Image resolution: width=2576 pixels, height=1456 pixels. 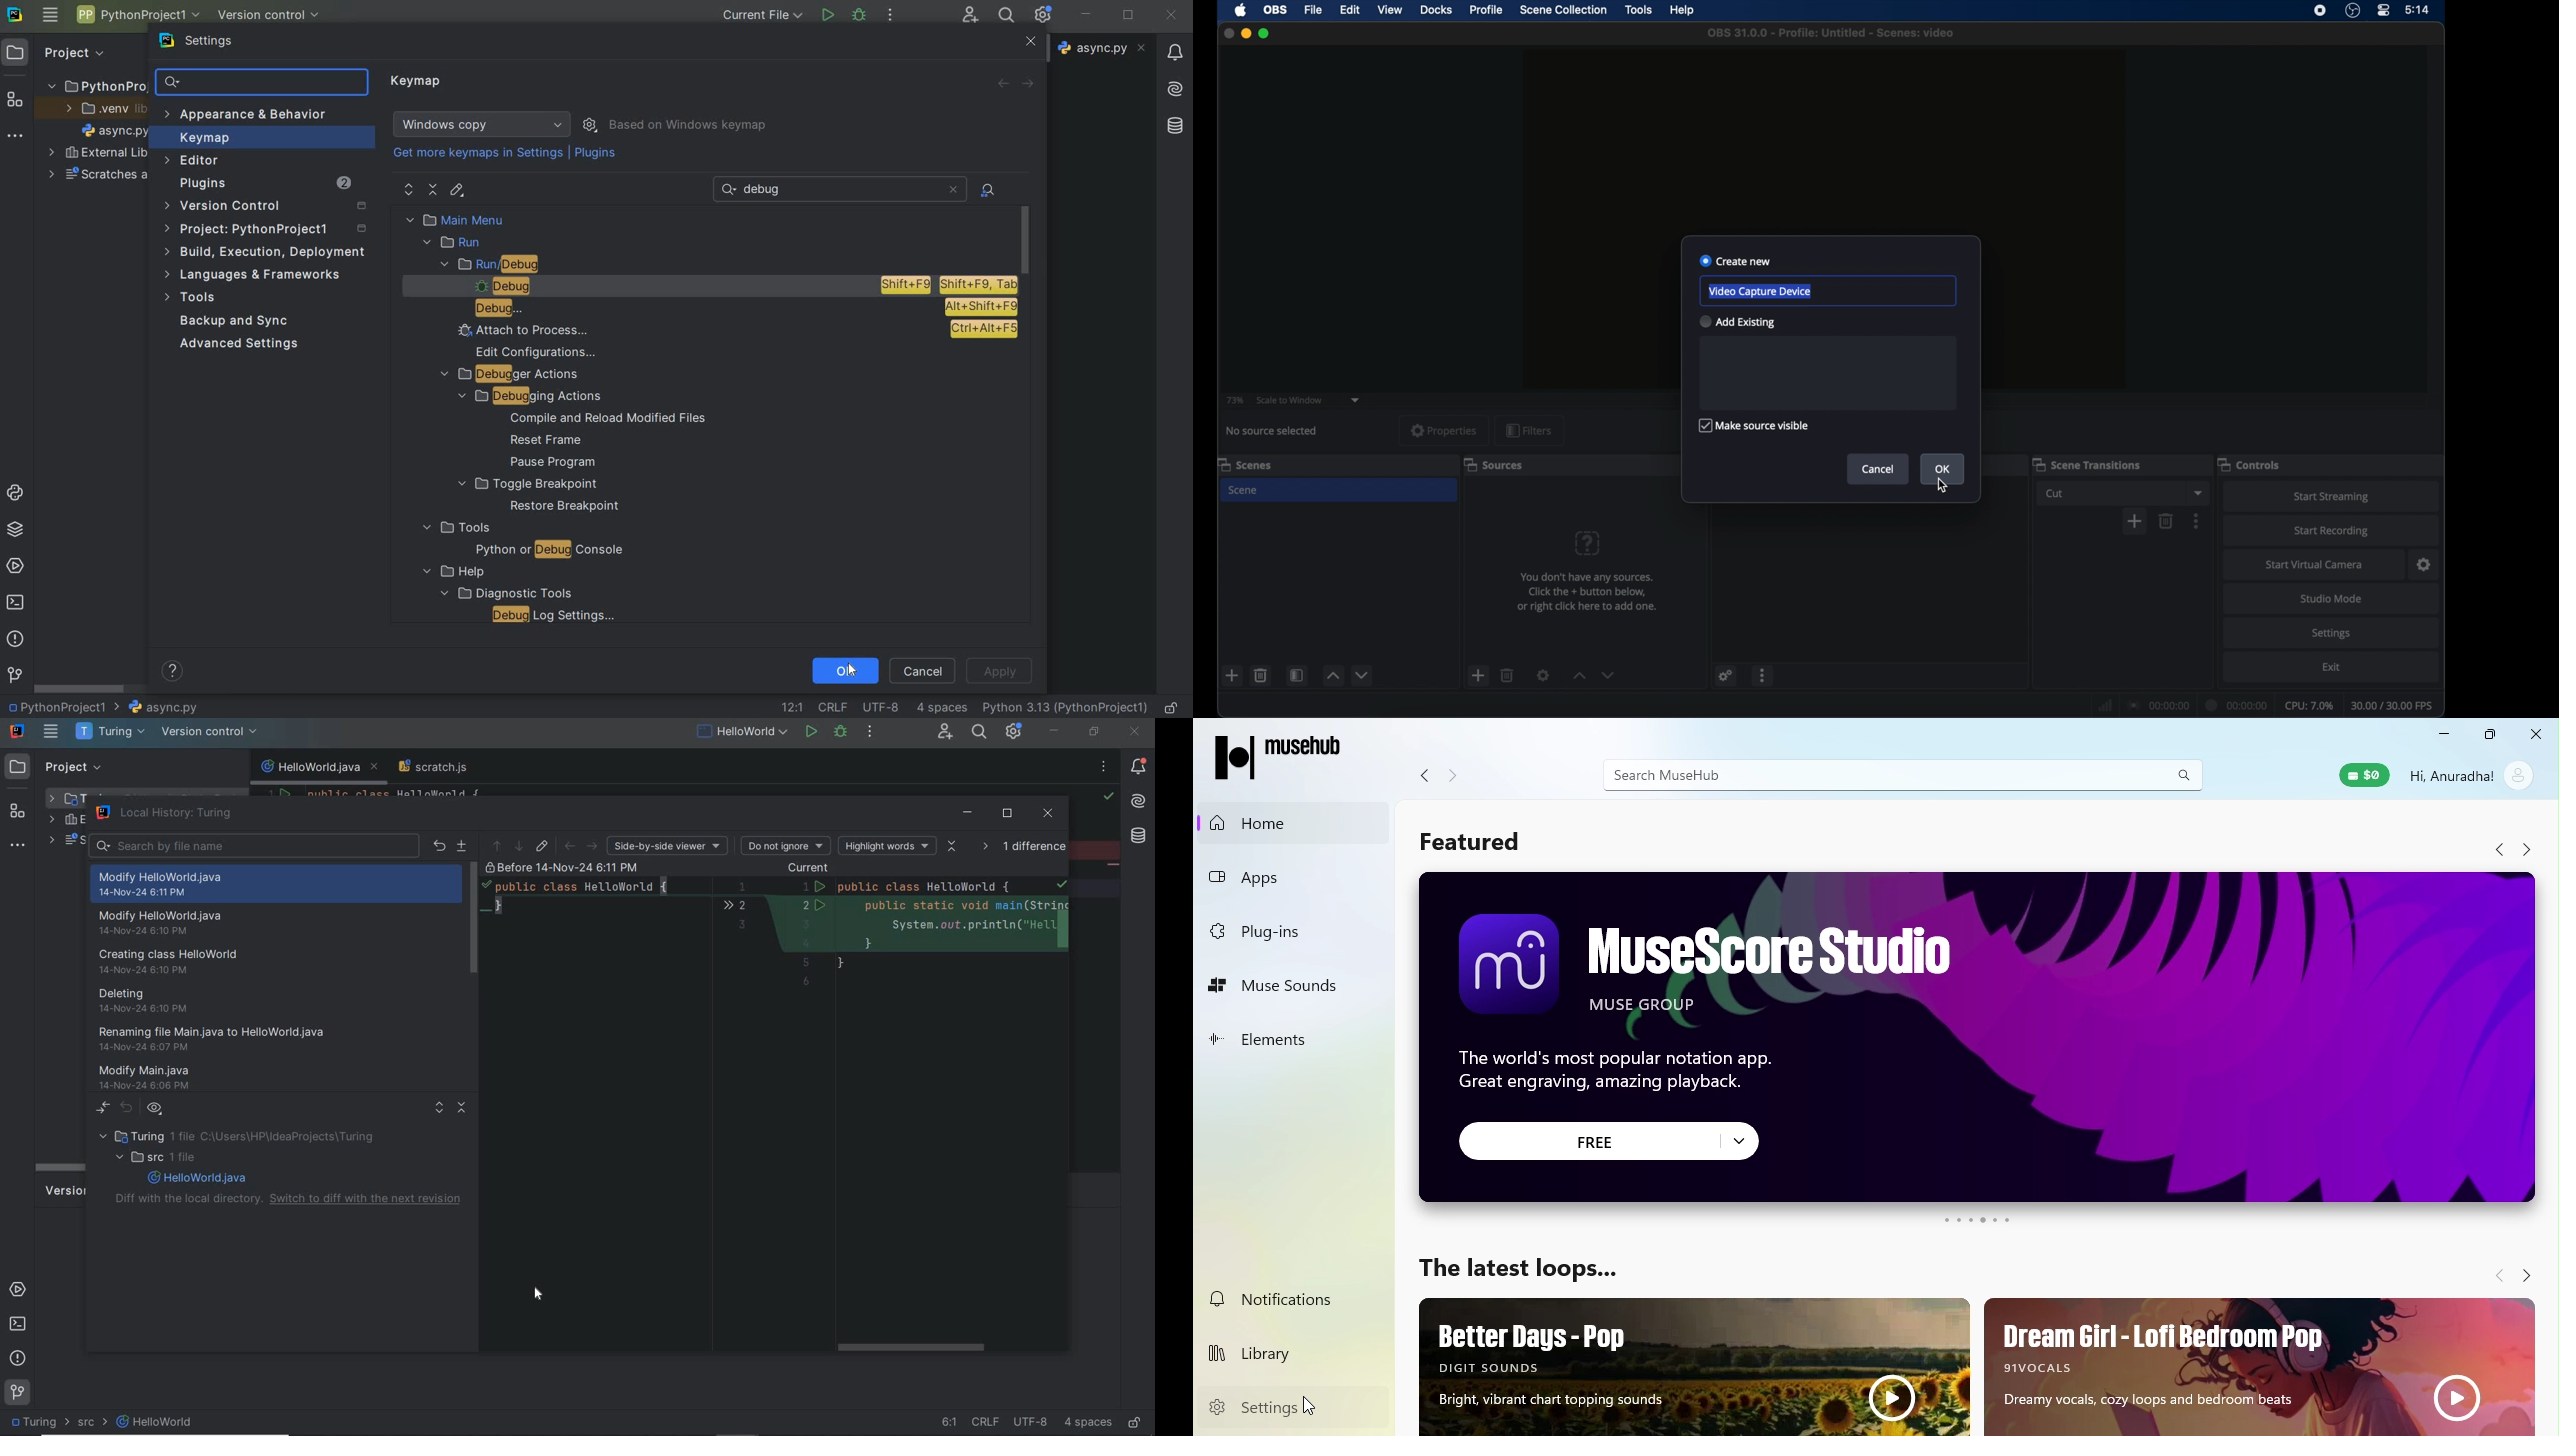 I want to click on settings, so click(x=1543, y=675).